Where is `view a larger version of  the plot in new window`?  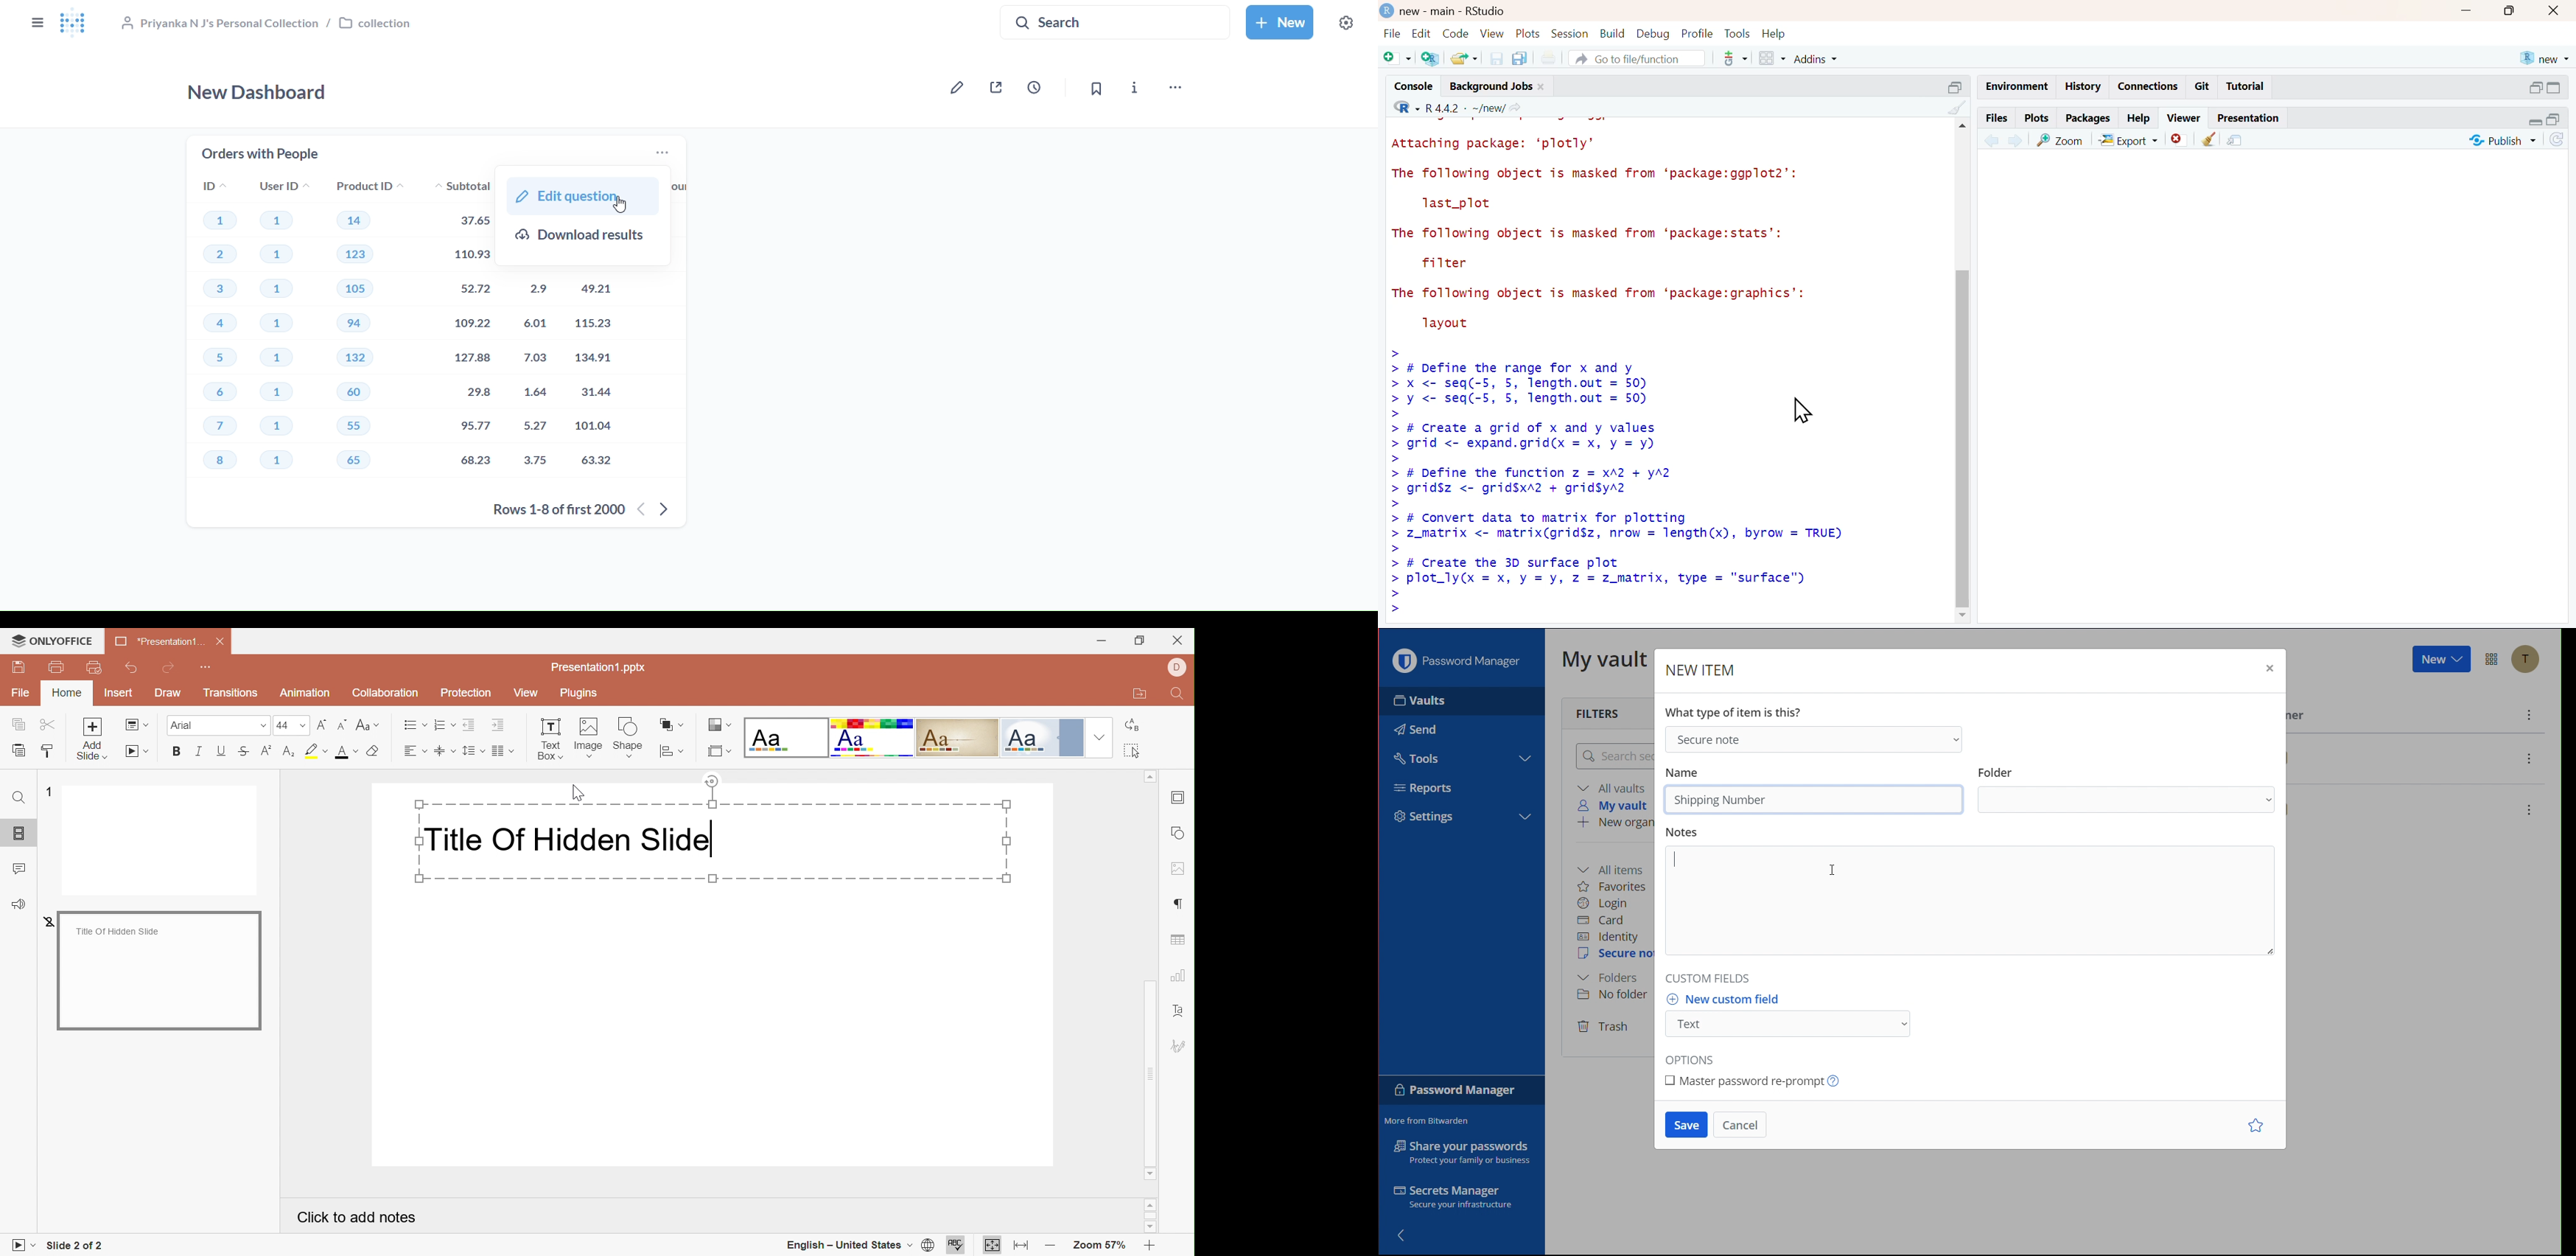
view a larger version of  the plot in new window is located at coordinates (2062, 139).